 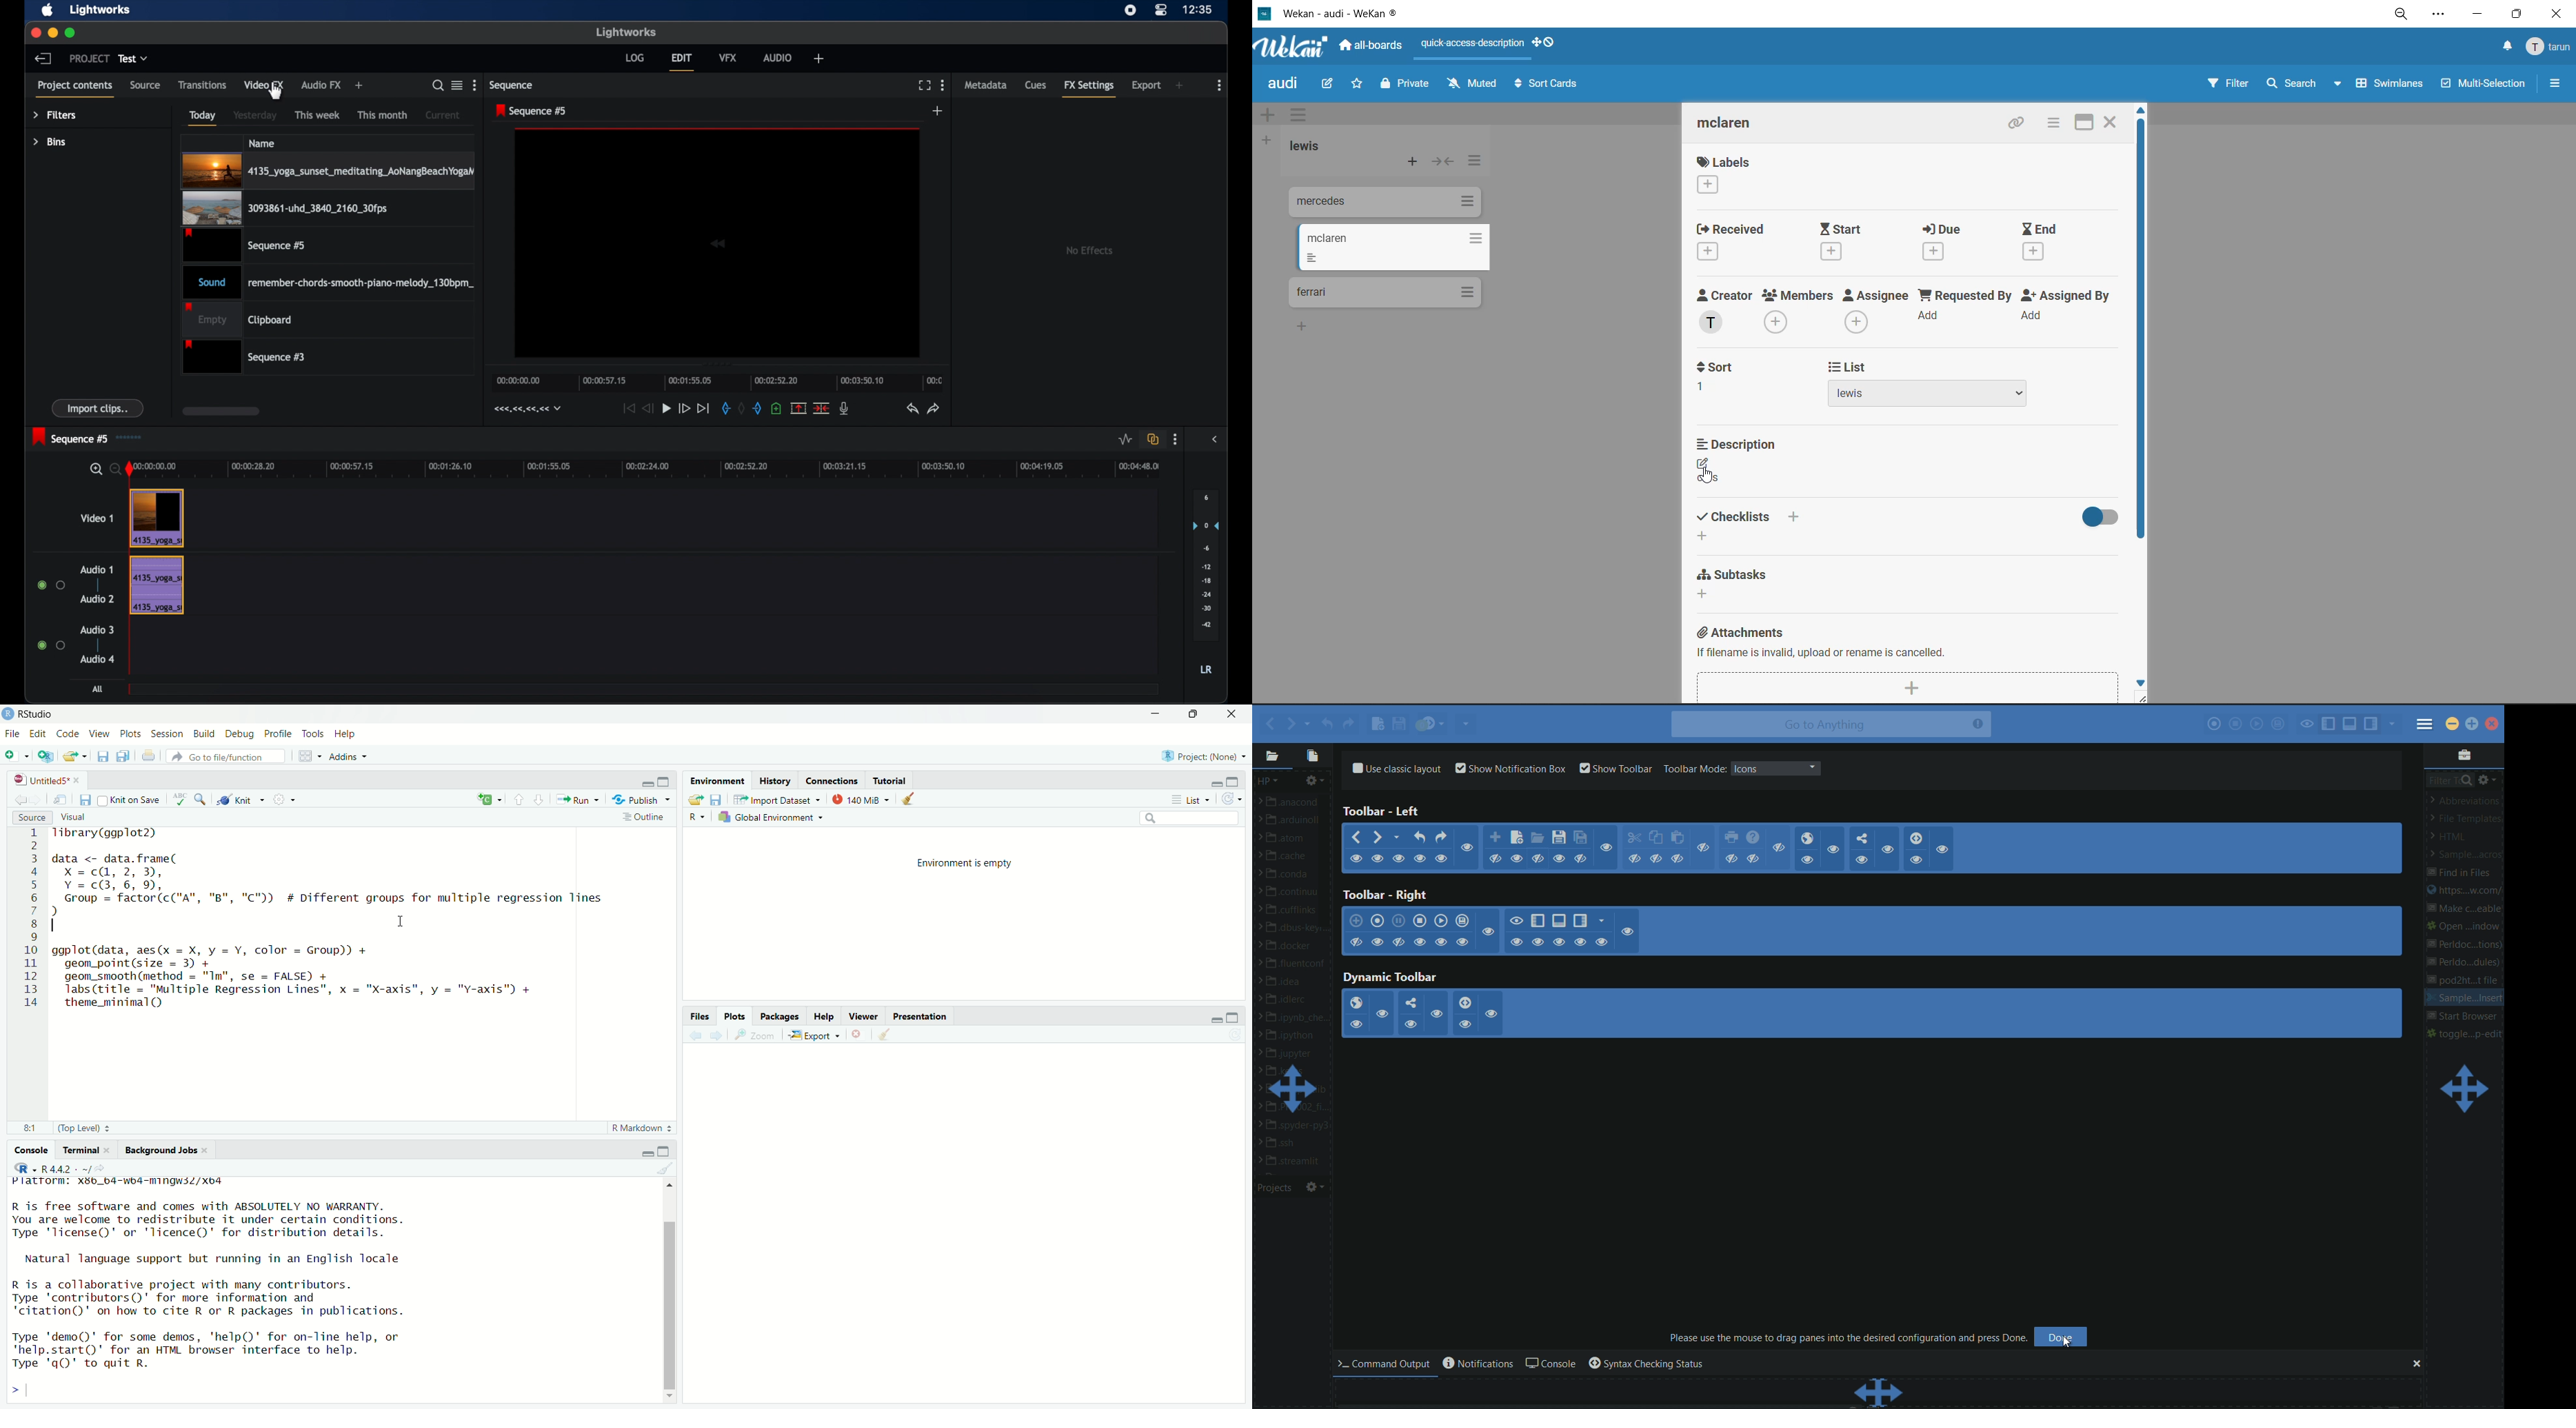 I want to click on Connections, so click(x=833, y=782).